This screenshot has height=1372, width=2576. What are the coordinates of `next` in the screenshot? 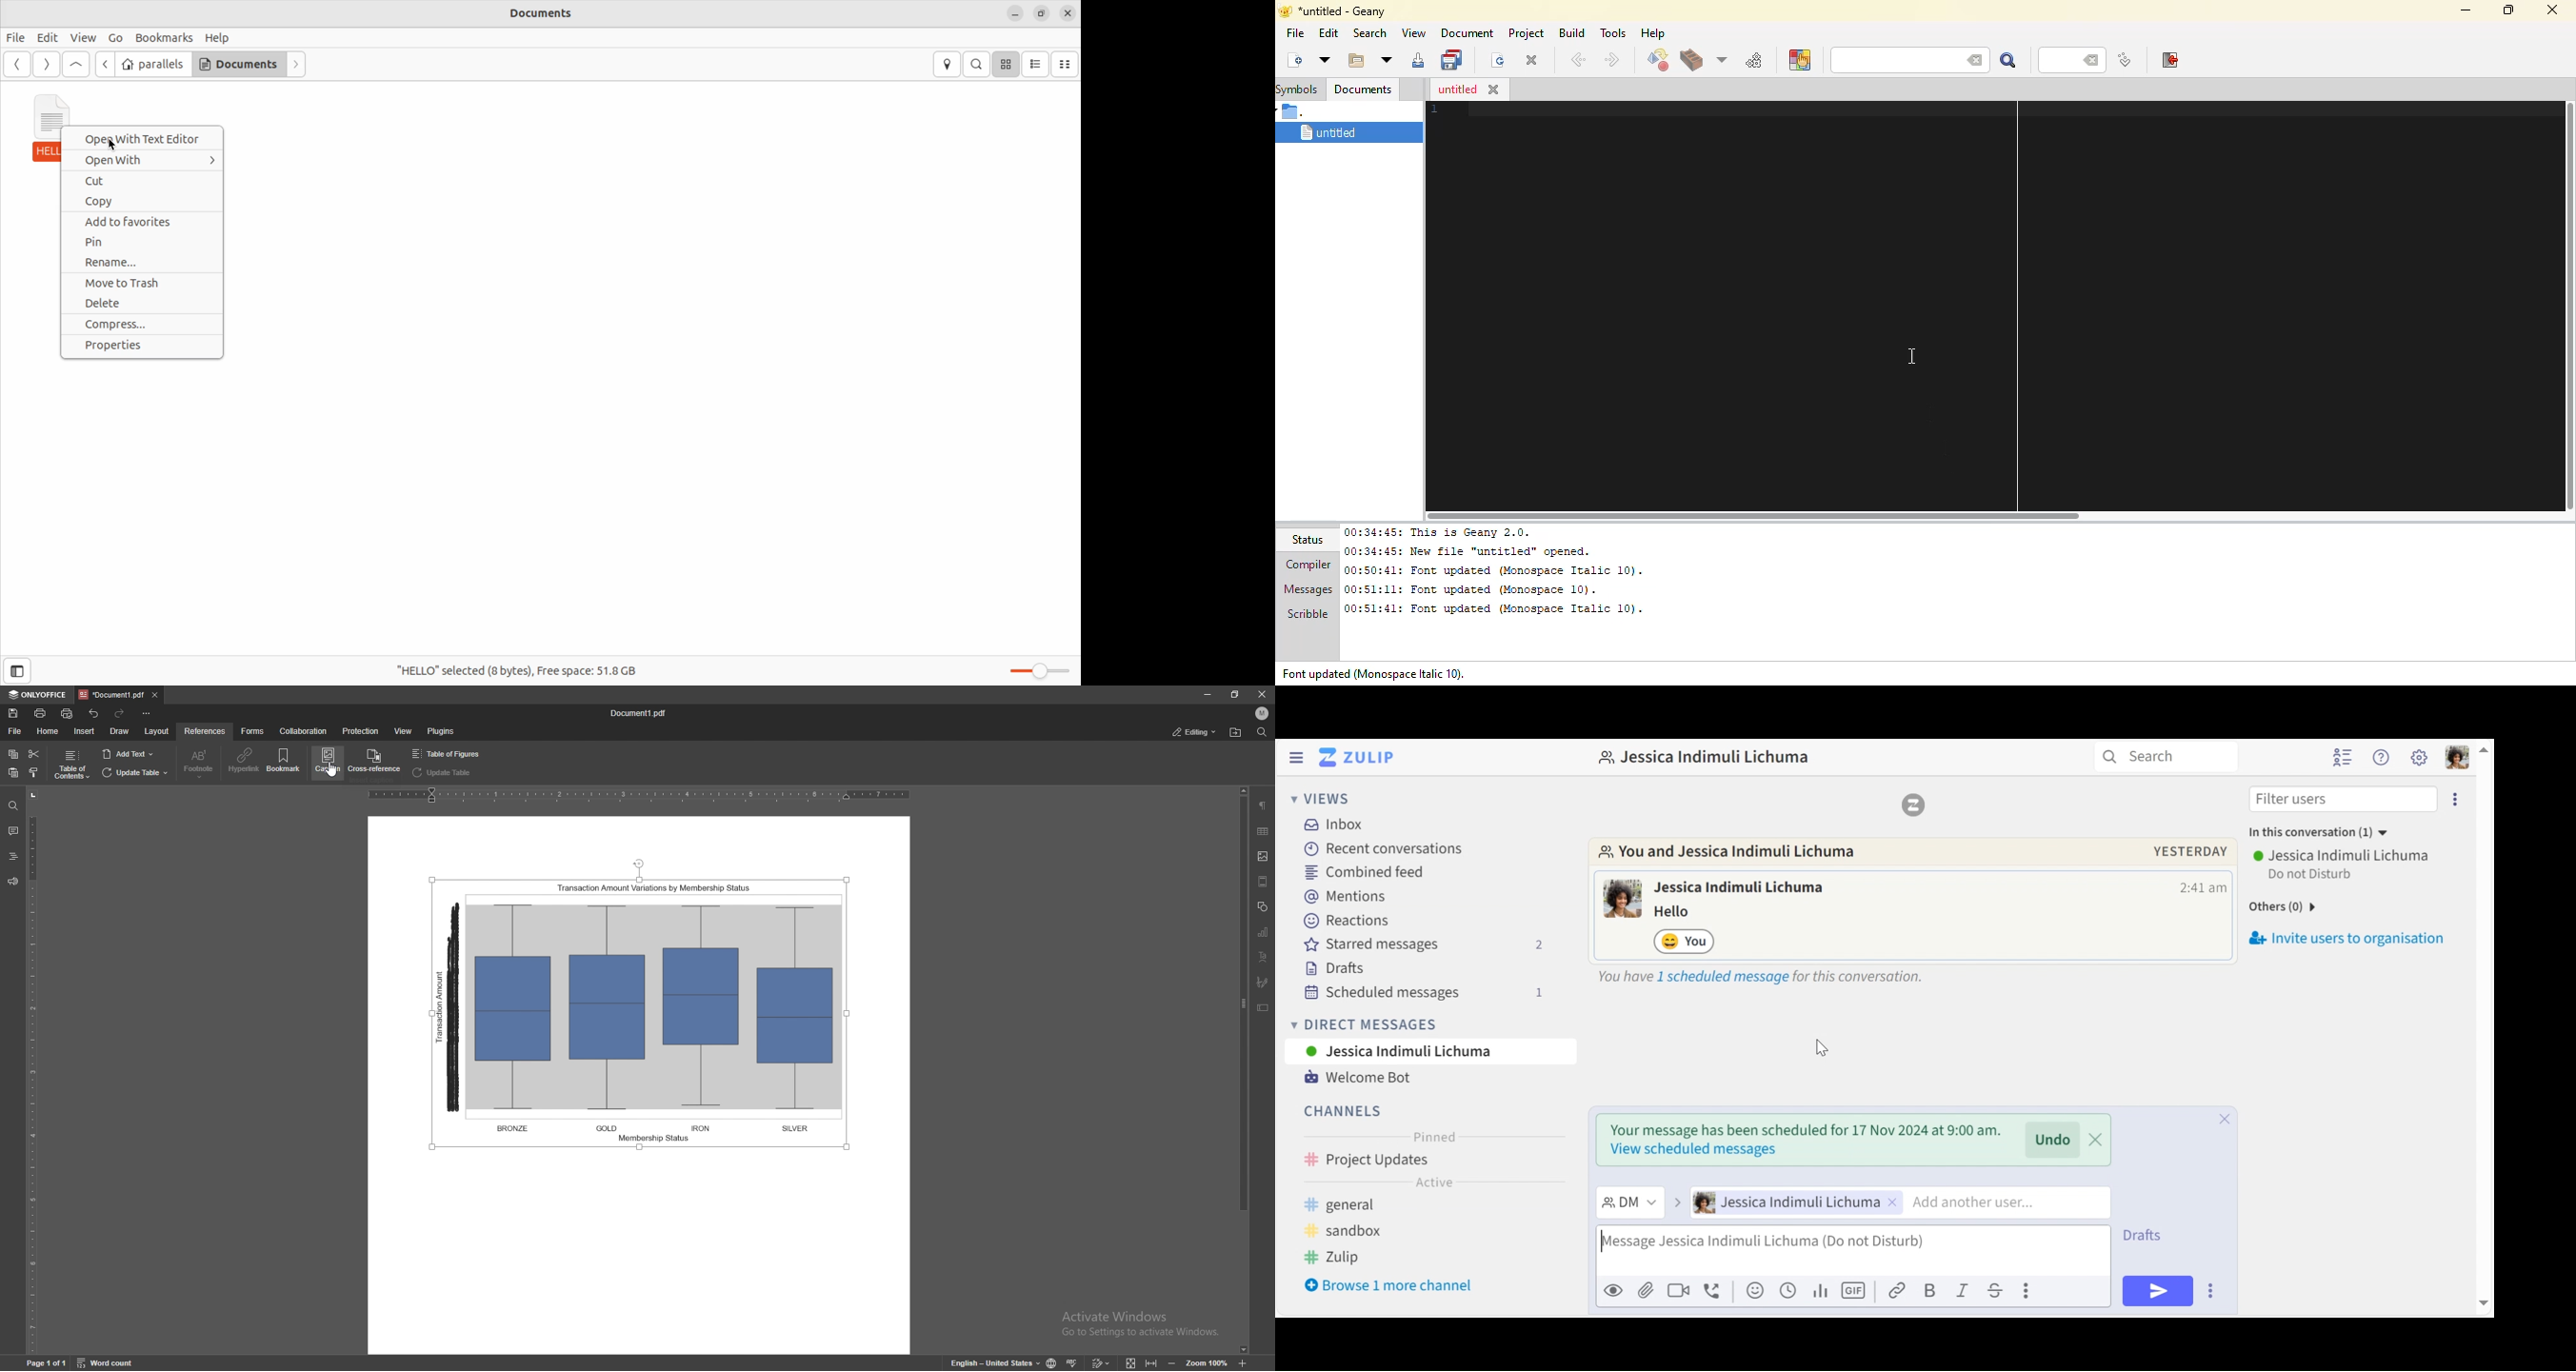 It's located at (1610, 60).